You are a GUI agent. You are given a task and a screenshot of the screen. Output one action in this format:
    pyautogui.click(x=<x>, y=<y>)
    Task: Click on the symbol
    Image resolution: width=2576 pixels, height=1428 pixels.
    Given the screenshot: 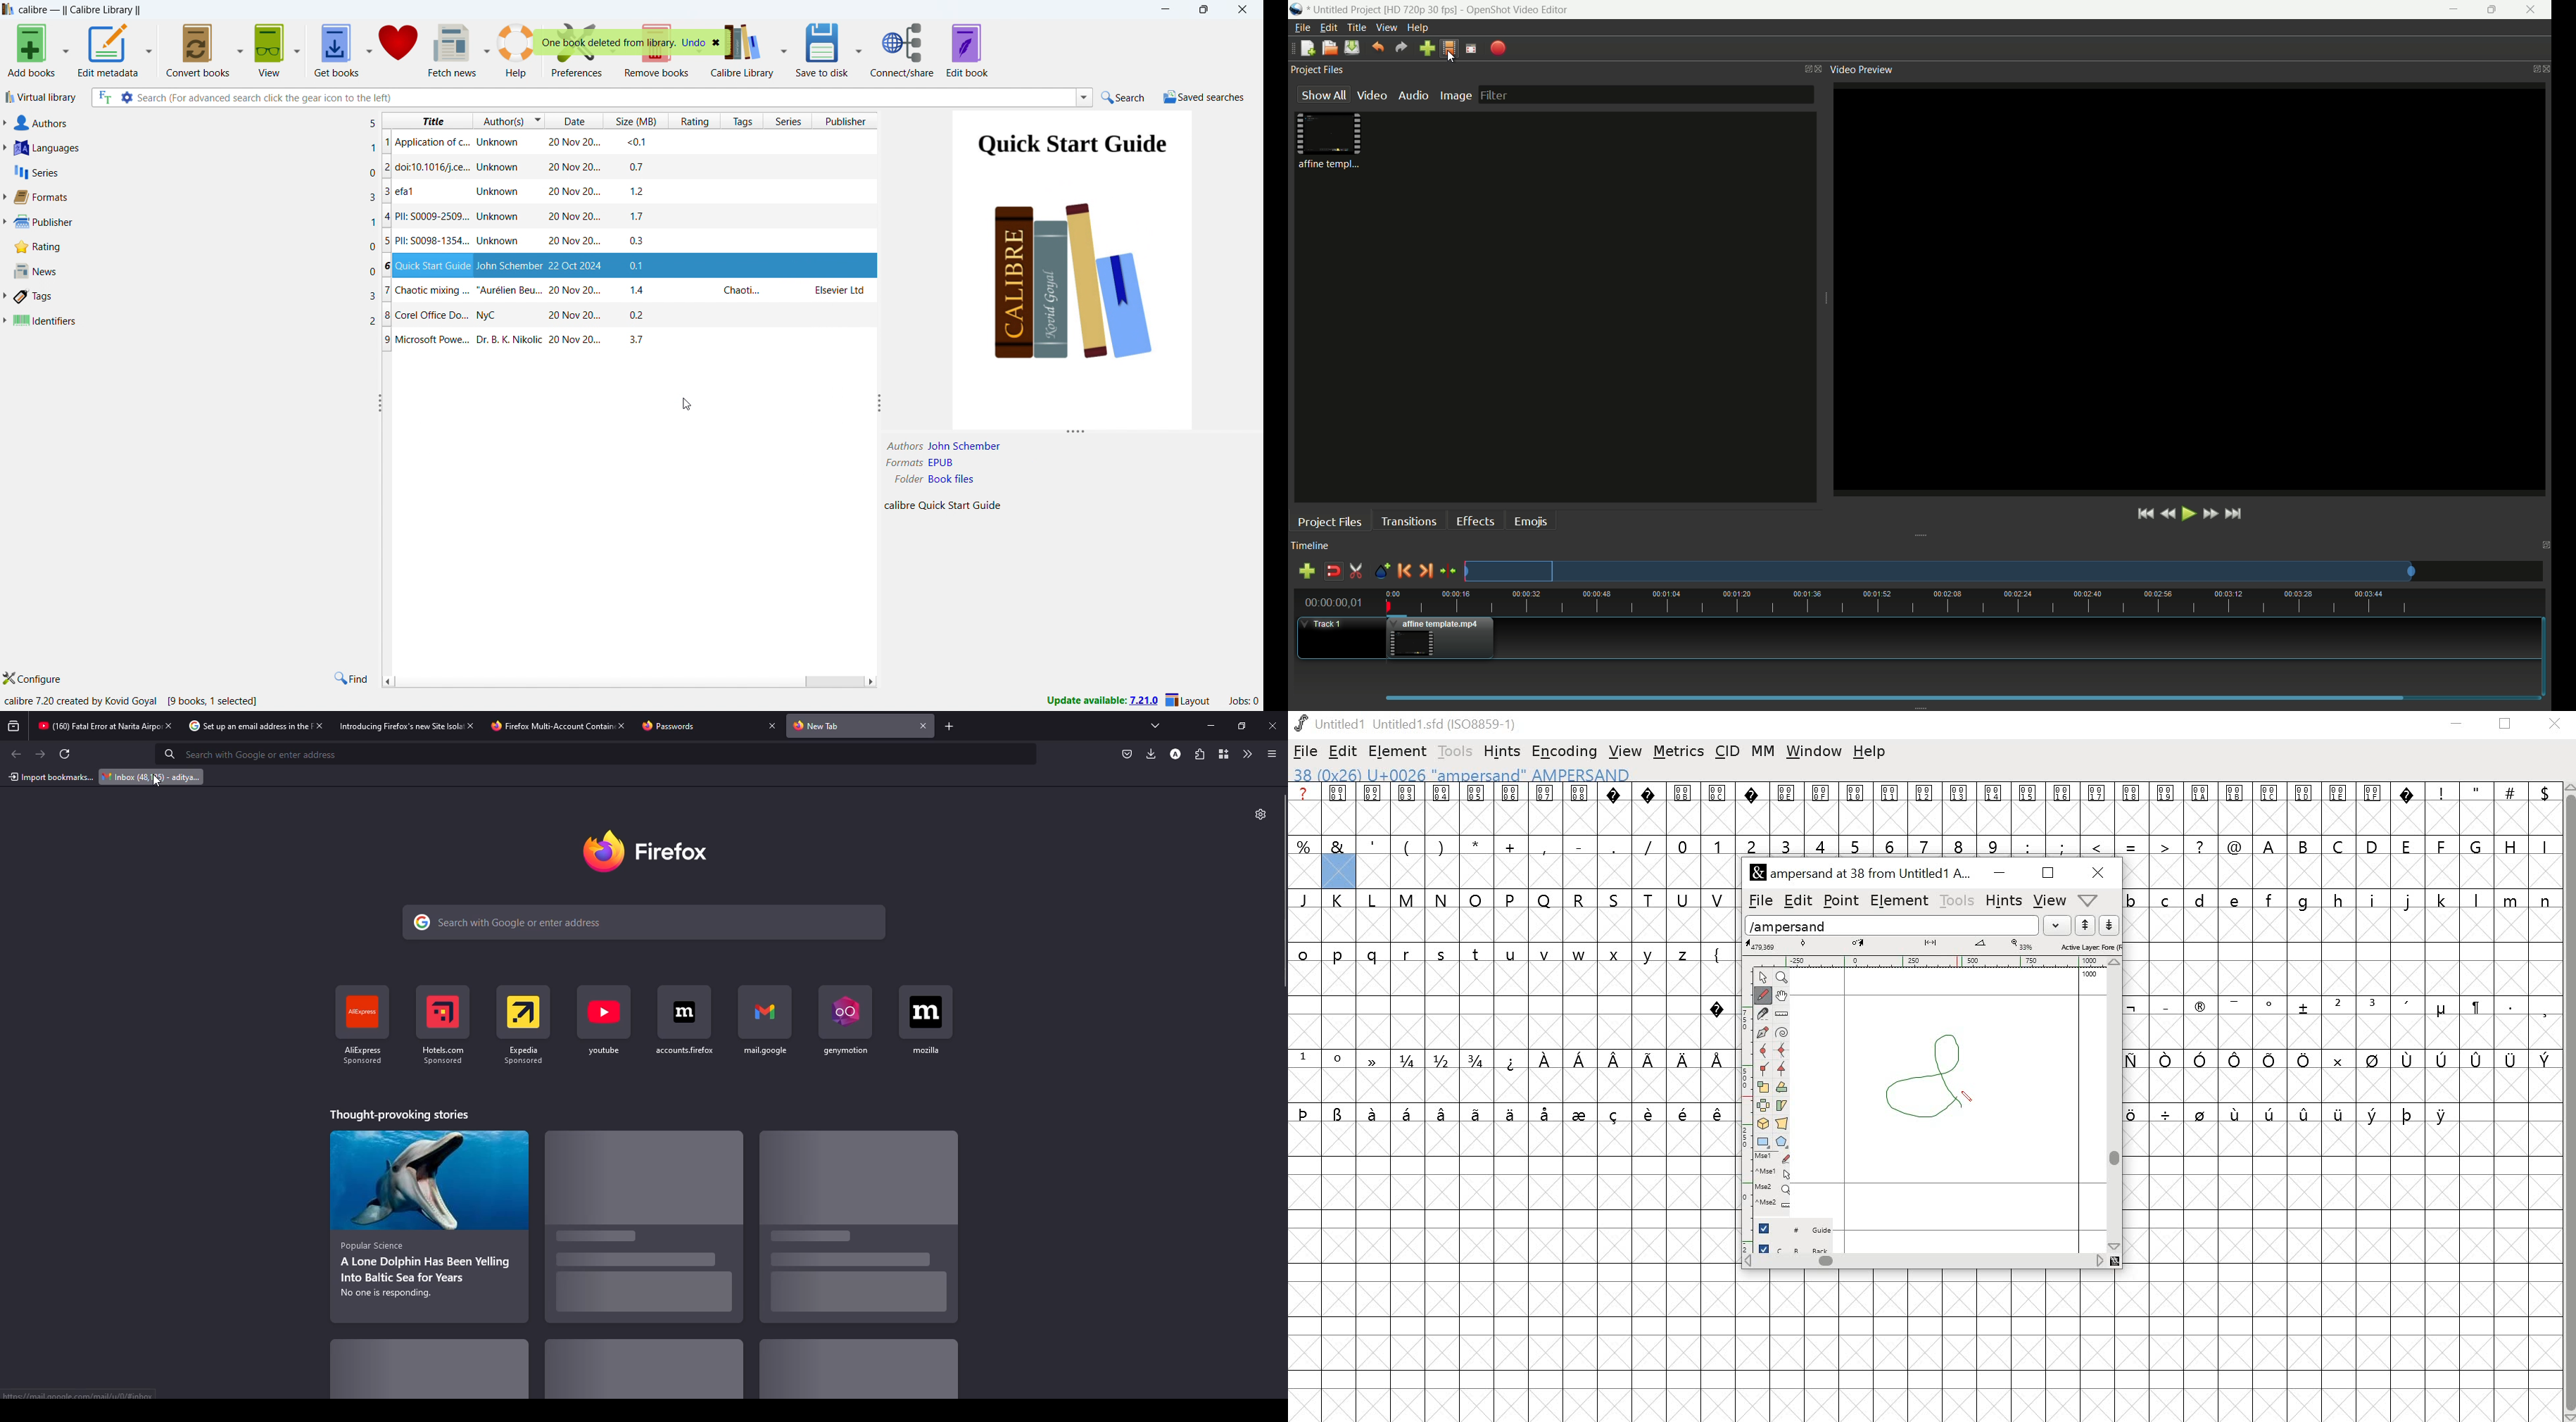 What is the action you would take?
    pyautogui.click(x=1375, y=1113)
    